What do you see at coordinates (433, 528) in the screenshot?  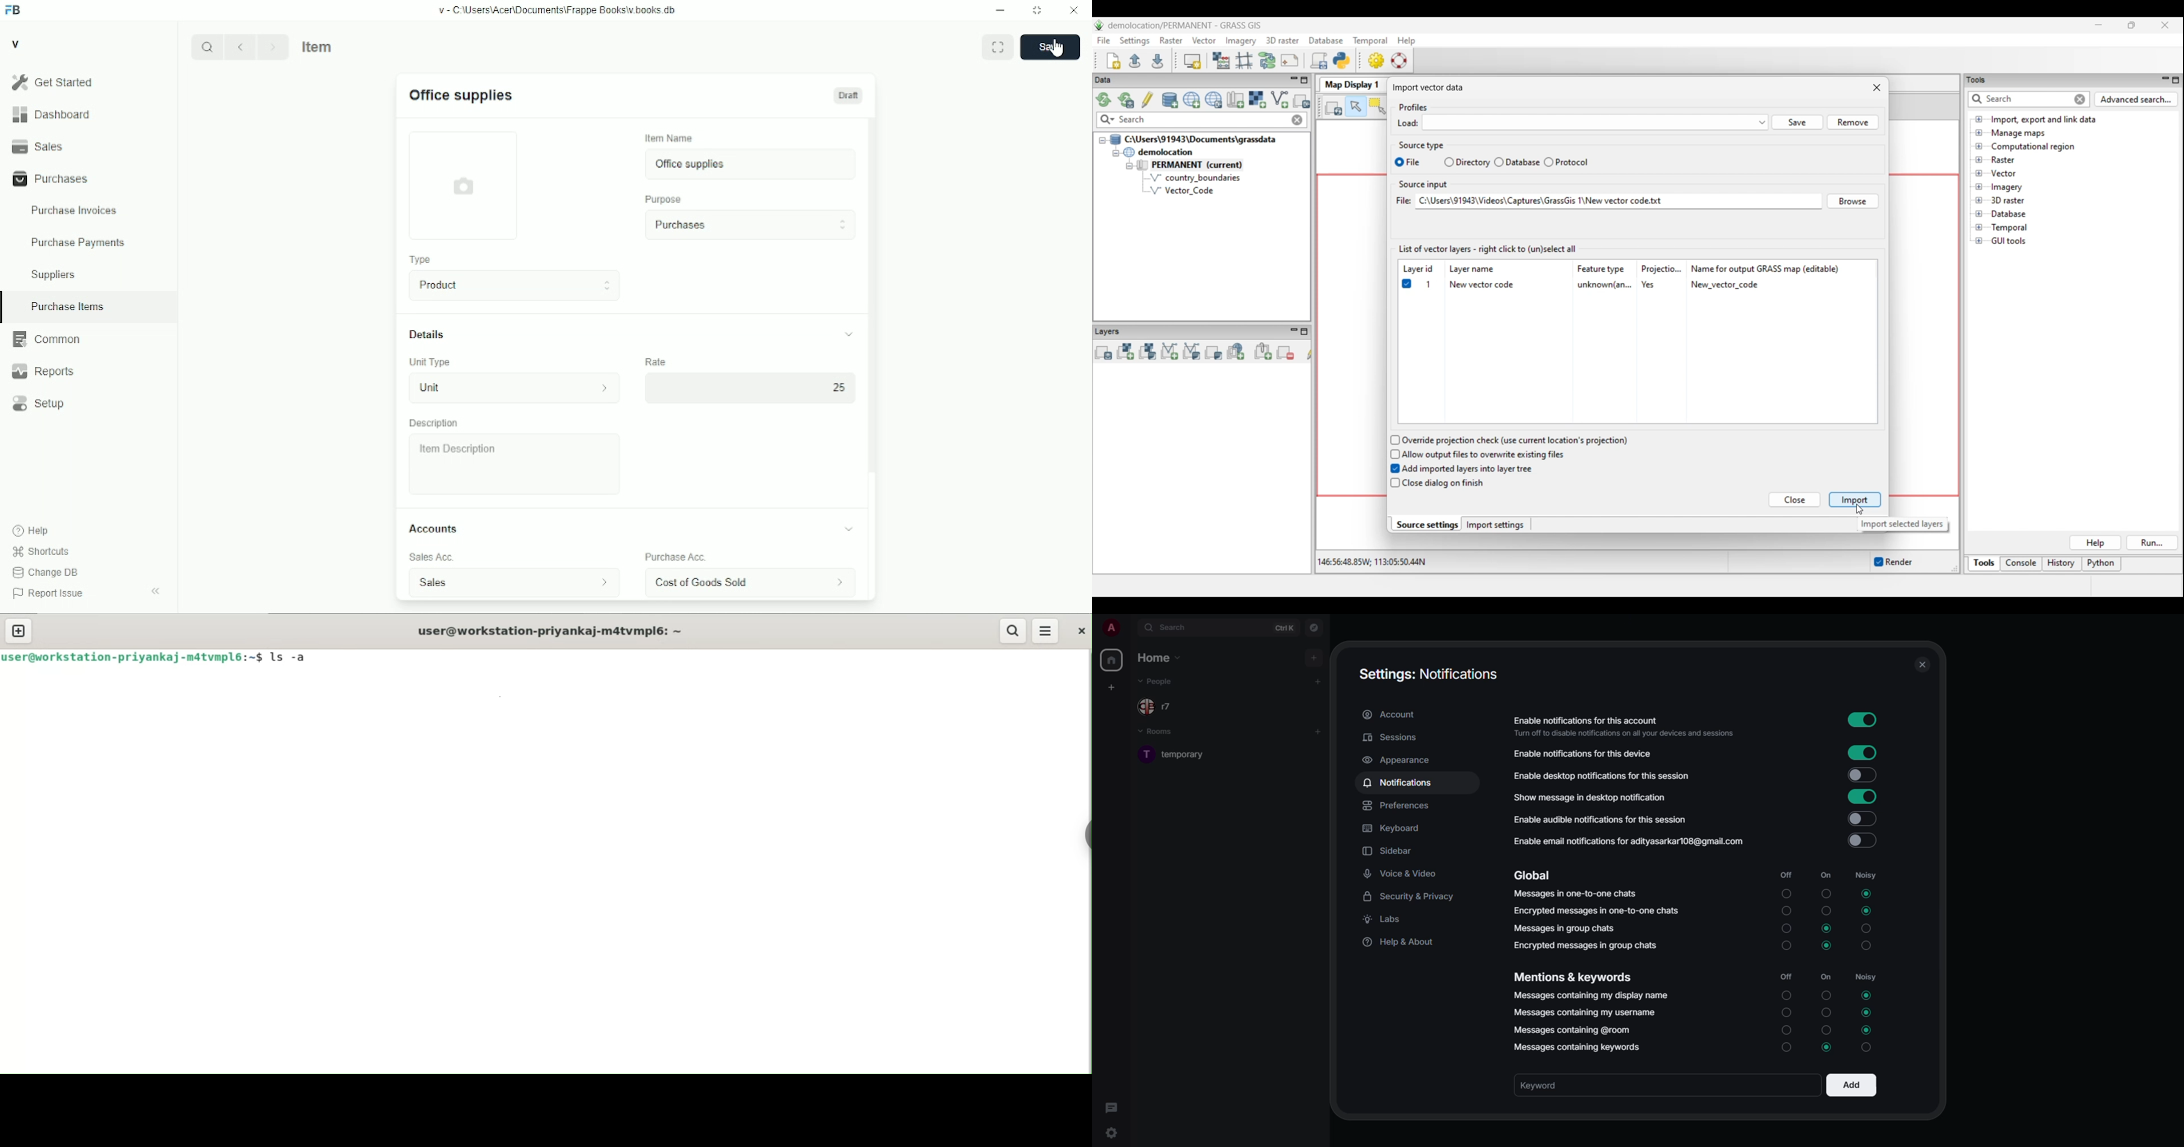 I see `accounts` at bounding box center [433, 528].